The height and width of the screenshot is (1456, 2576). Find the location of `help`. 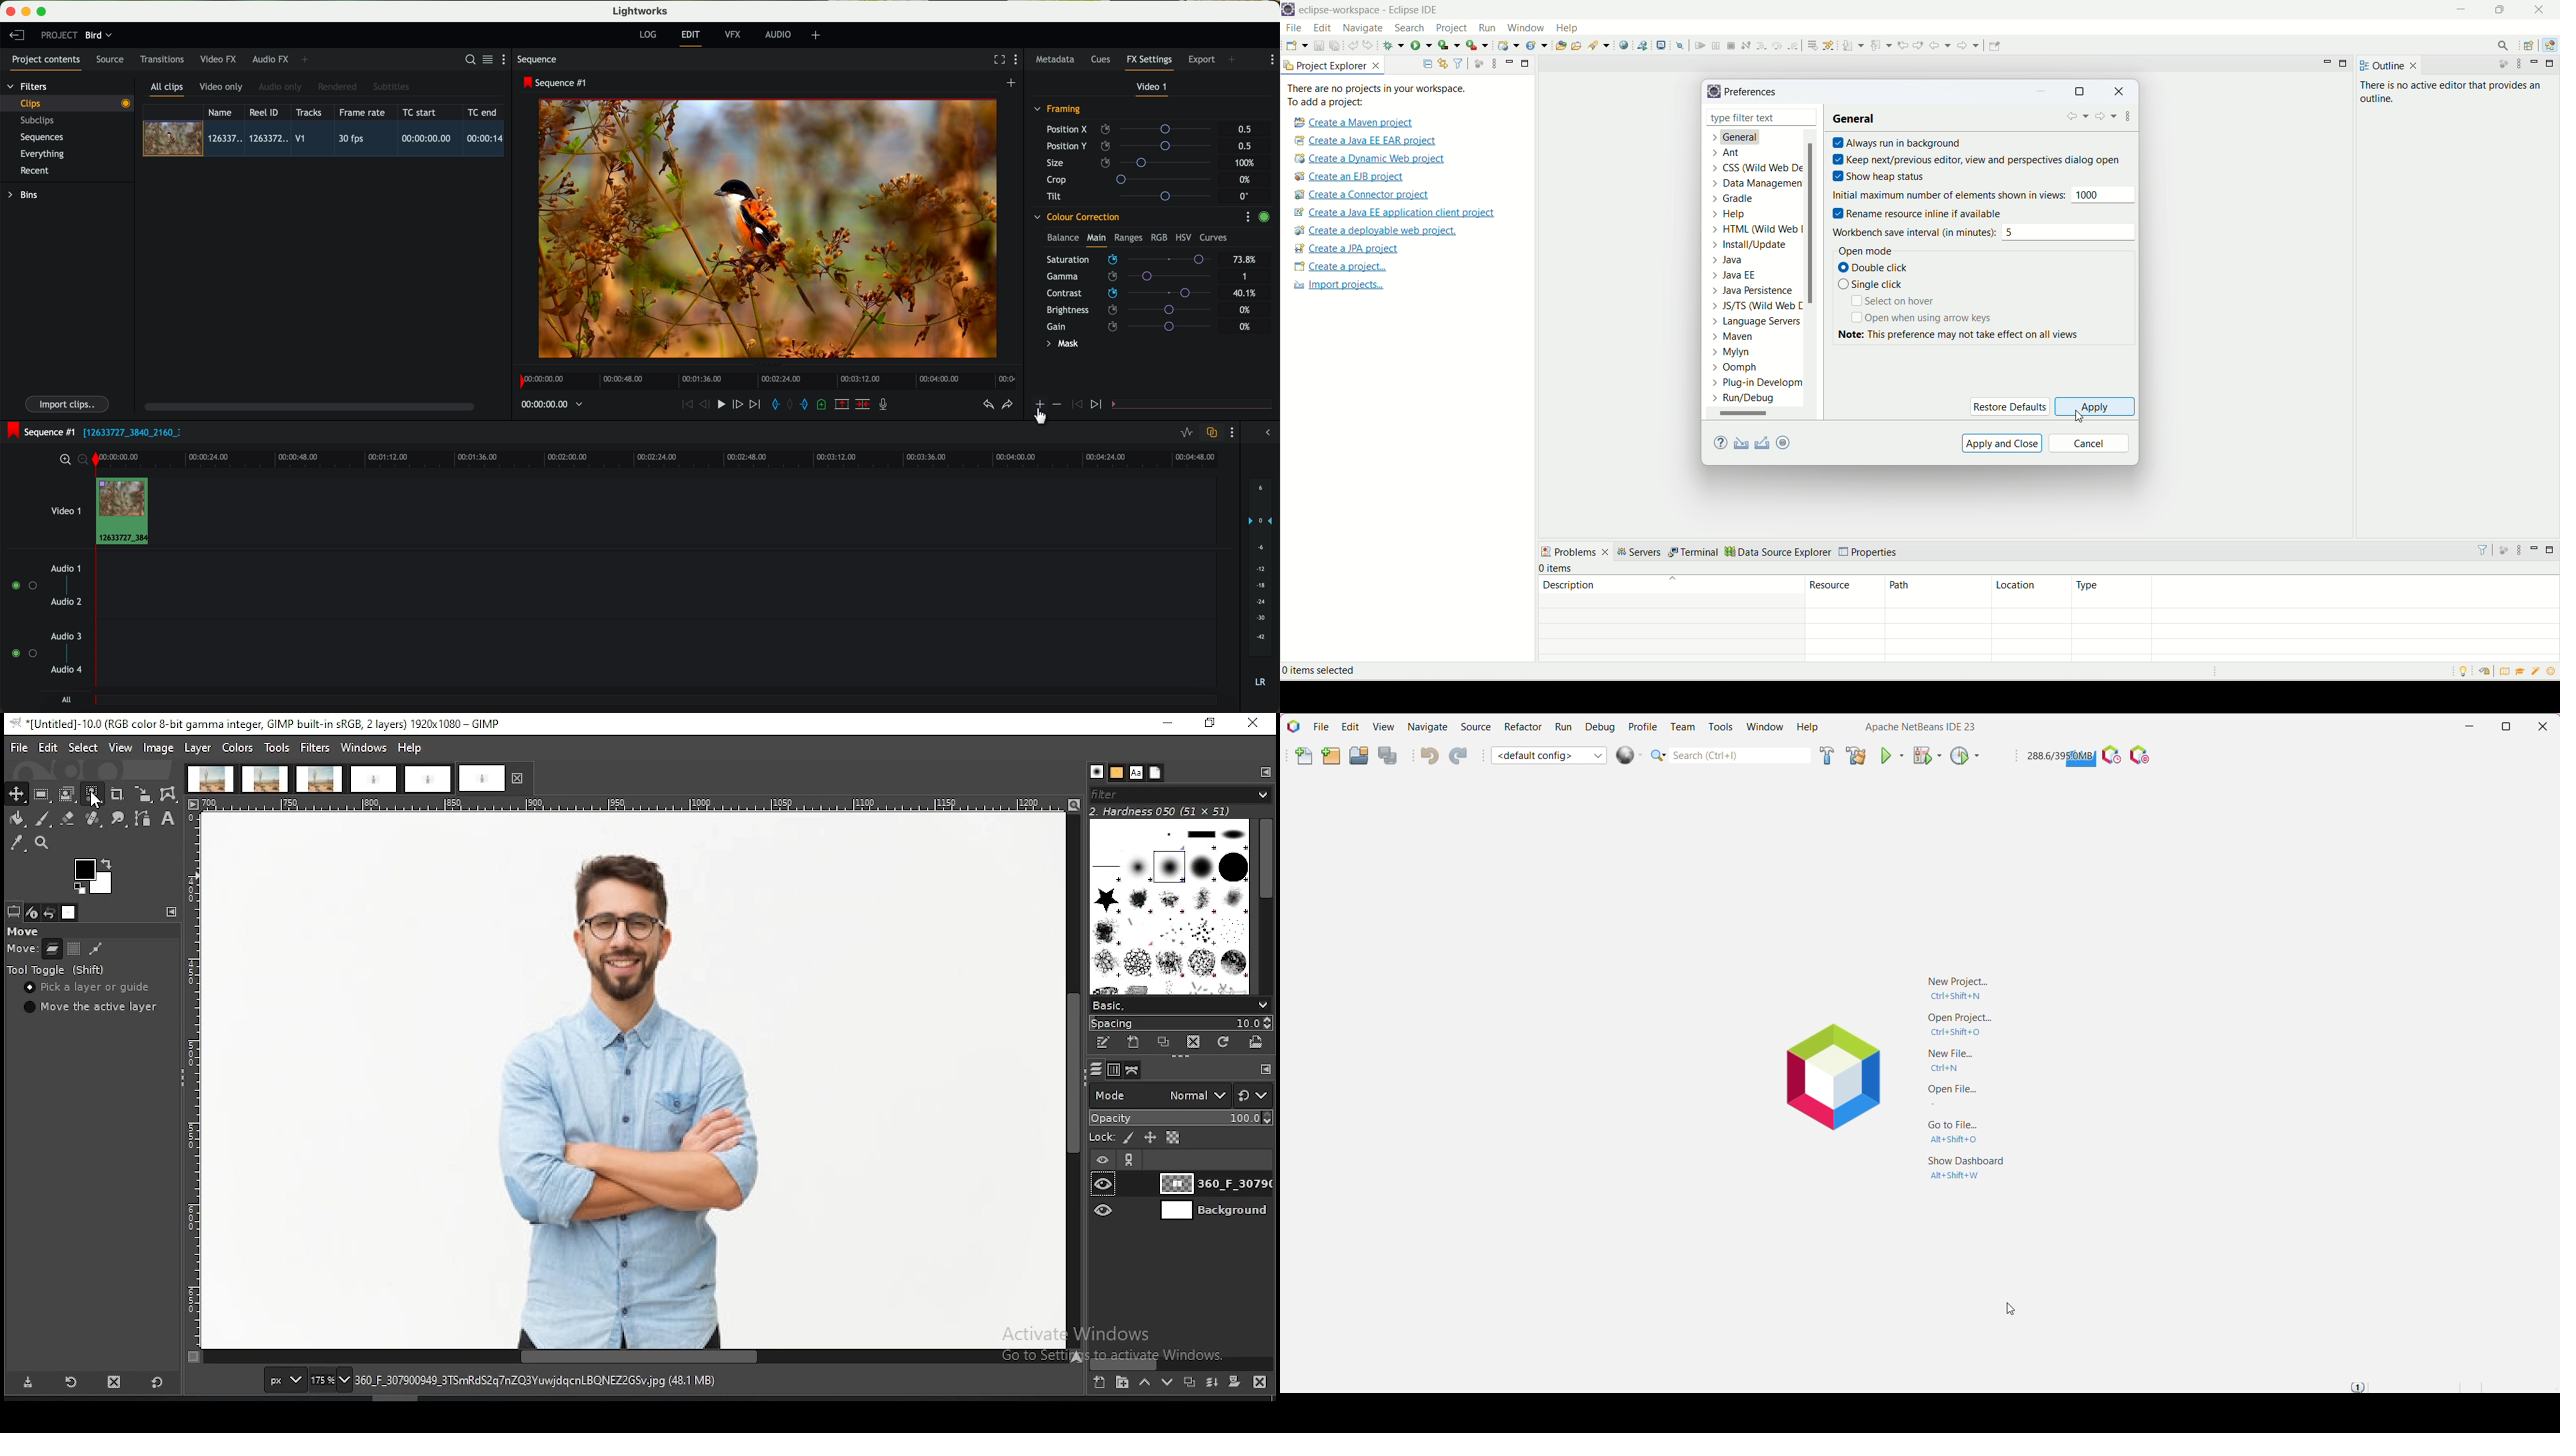

help is located at coordinates (1719, 444).